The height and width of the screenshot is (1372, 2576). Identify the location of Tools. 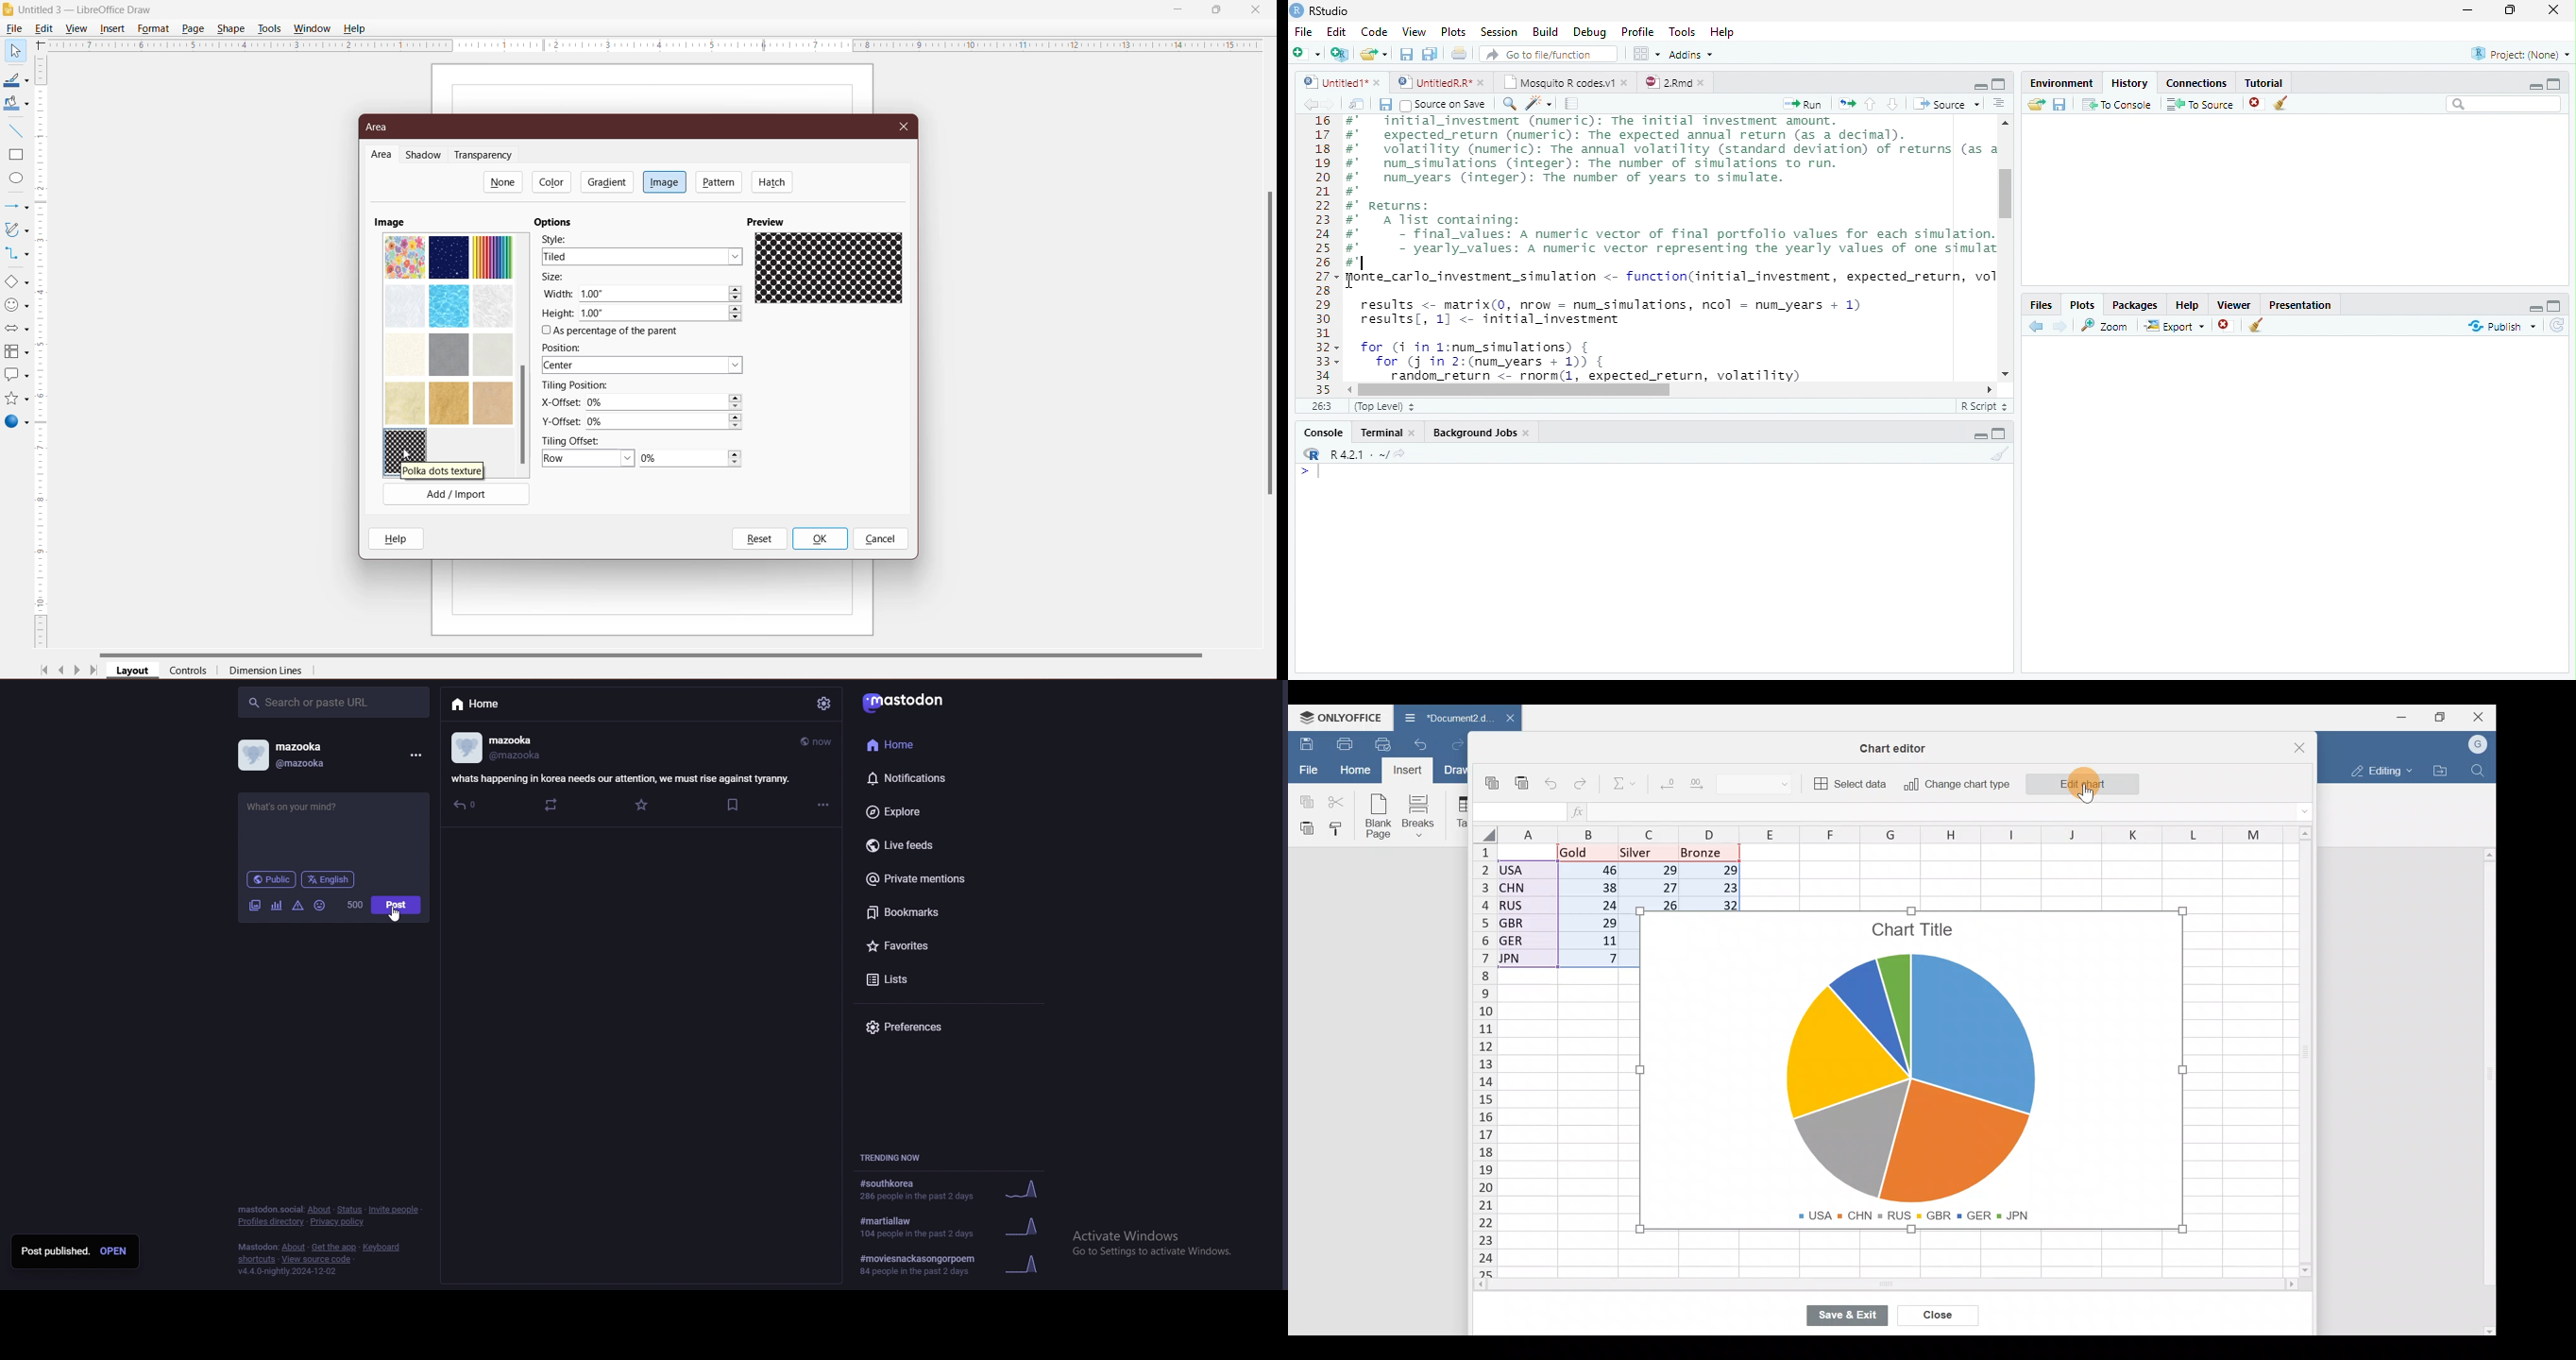
(1681, 32).